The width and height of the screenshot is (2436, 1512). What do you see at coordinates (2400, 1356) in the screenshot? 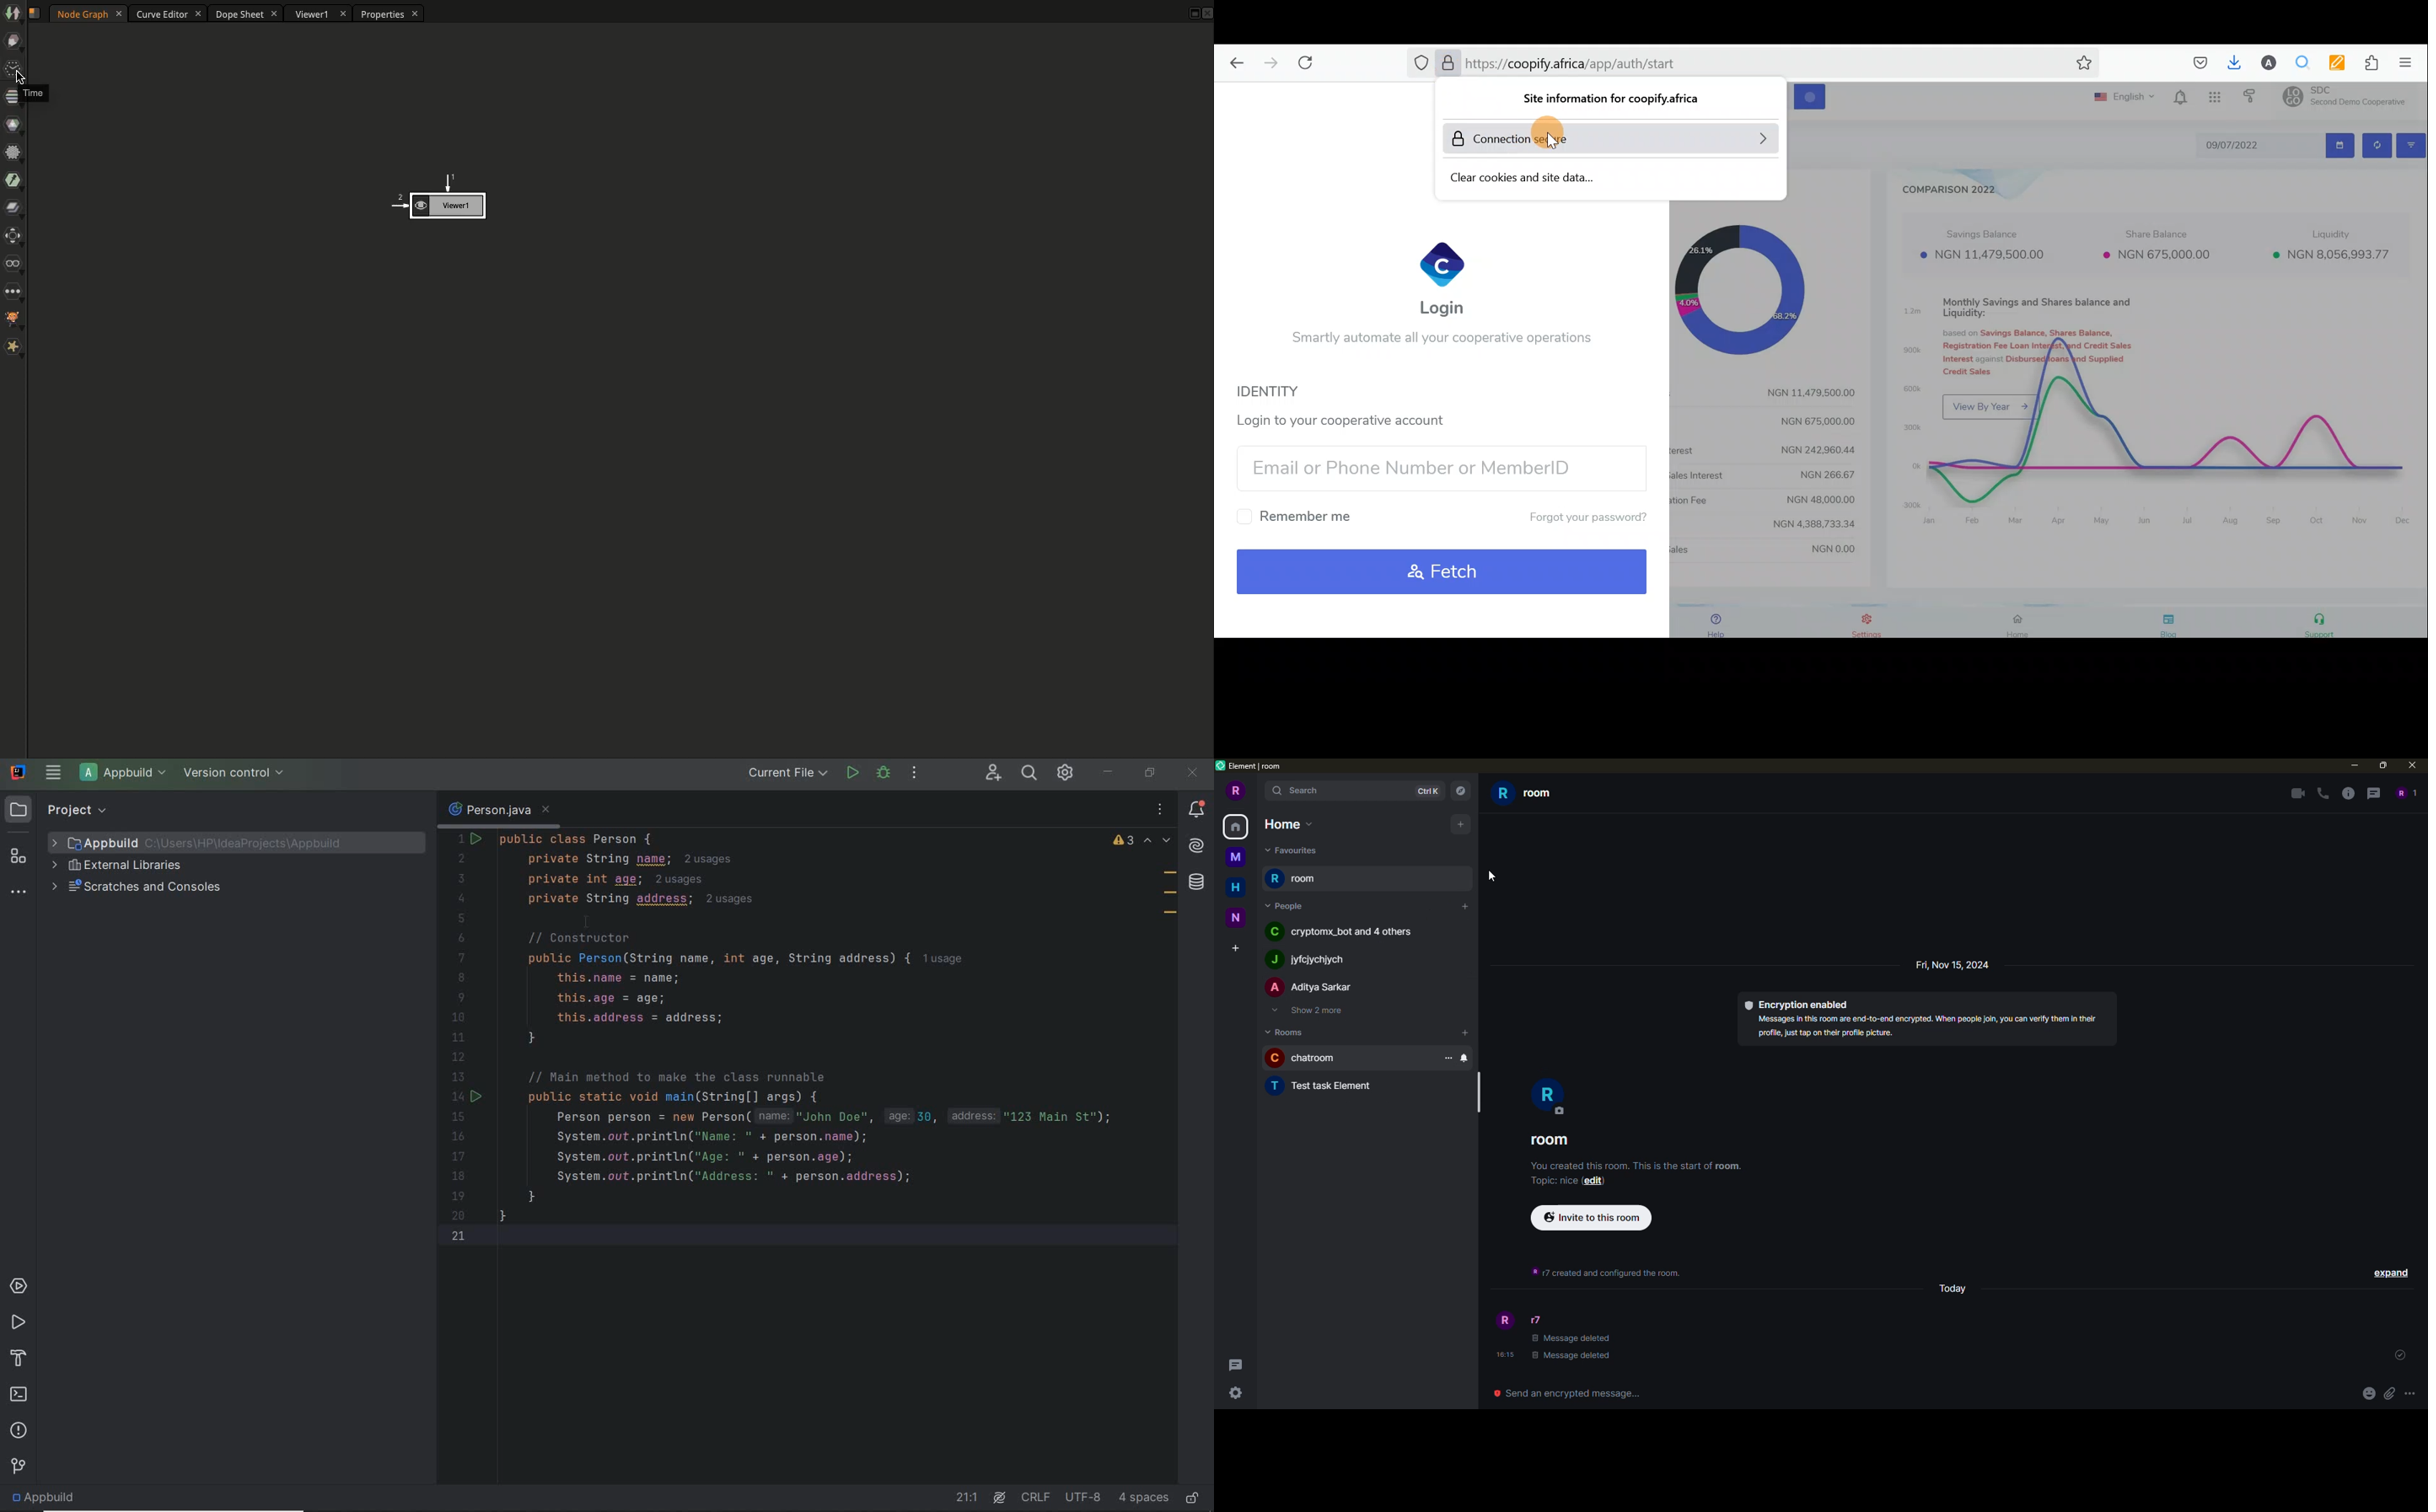
I see `sent` at bounding box center [2400, 1356].